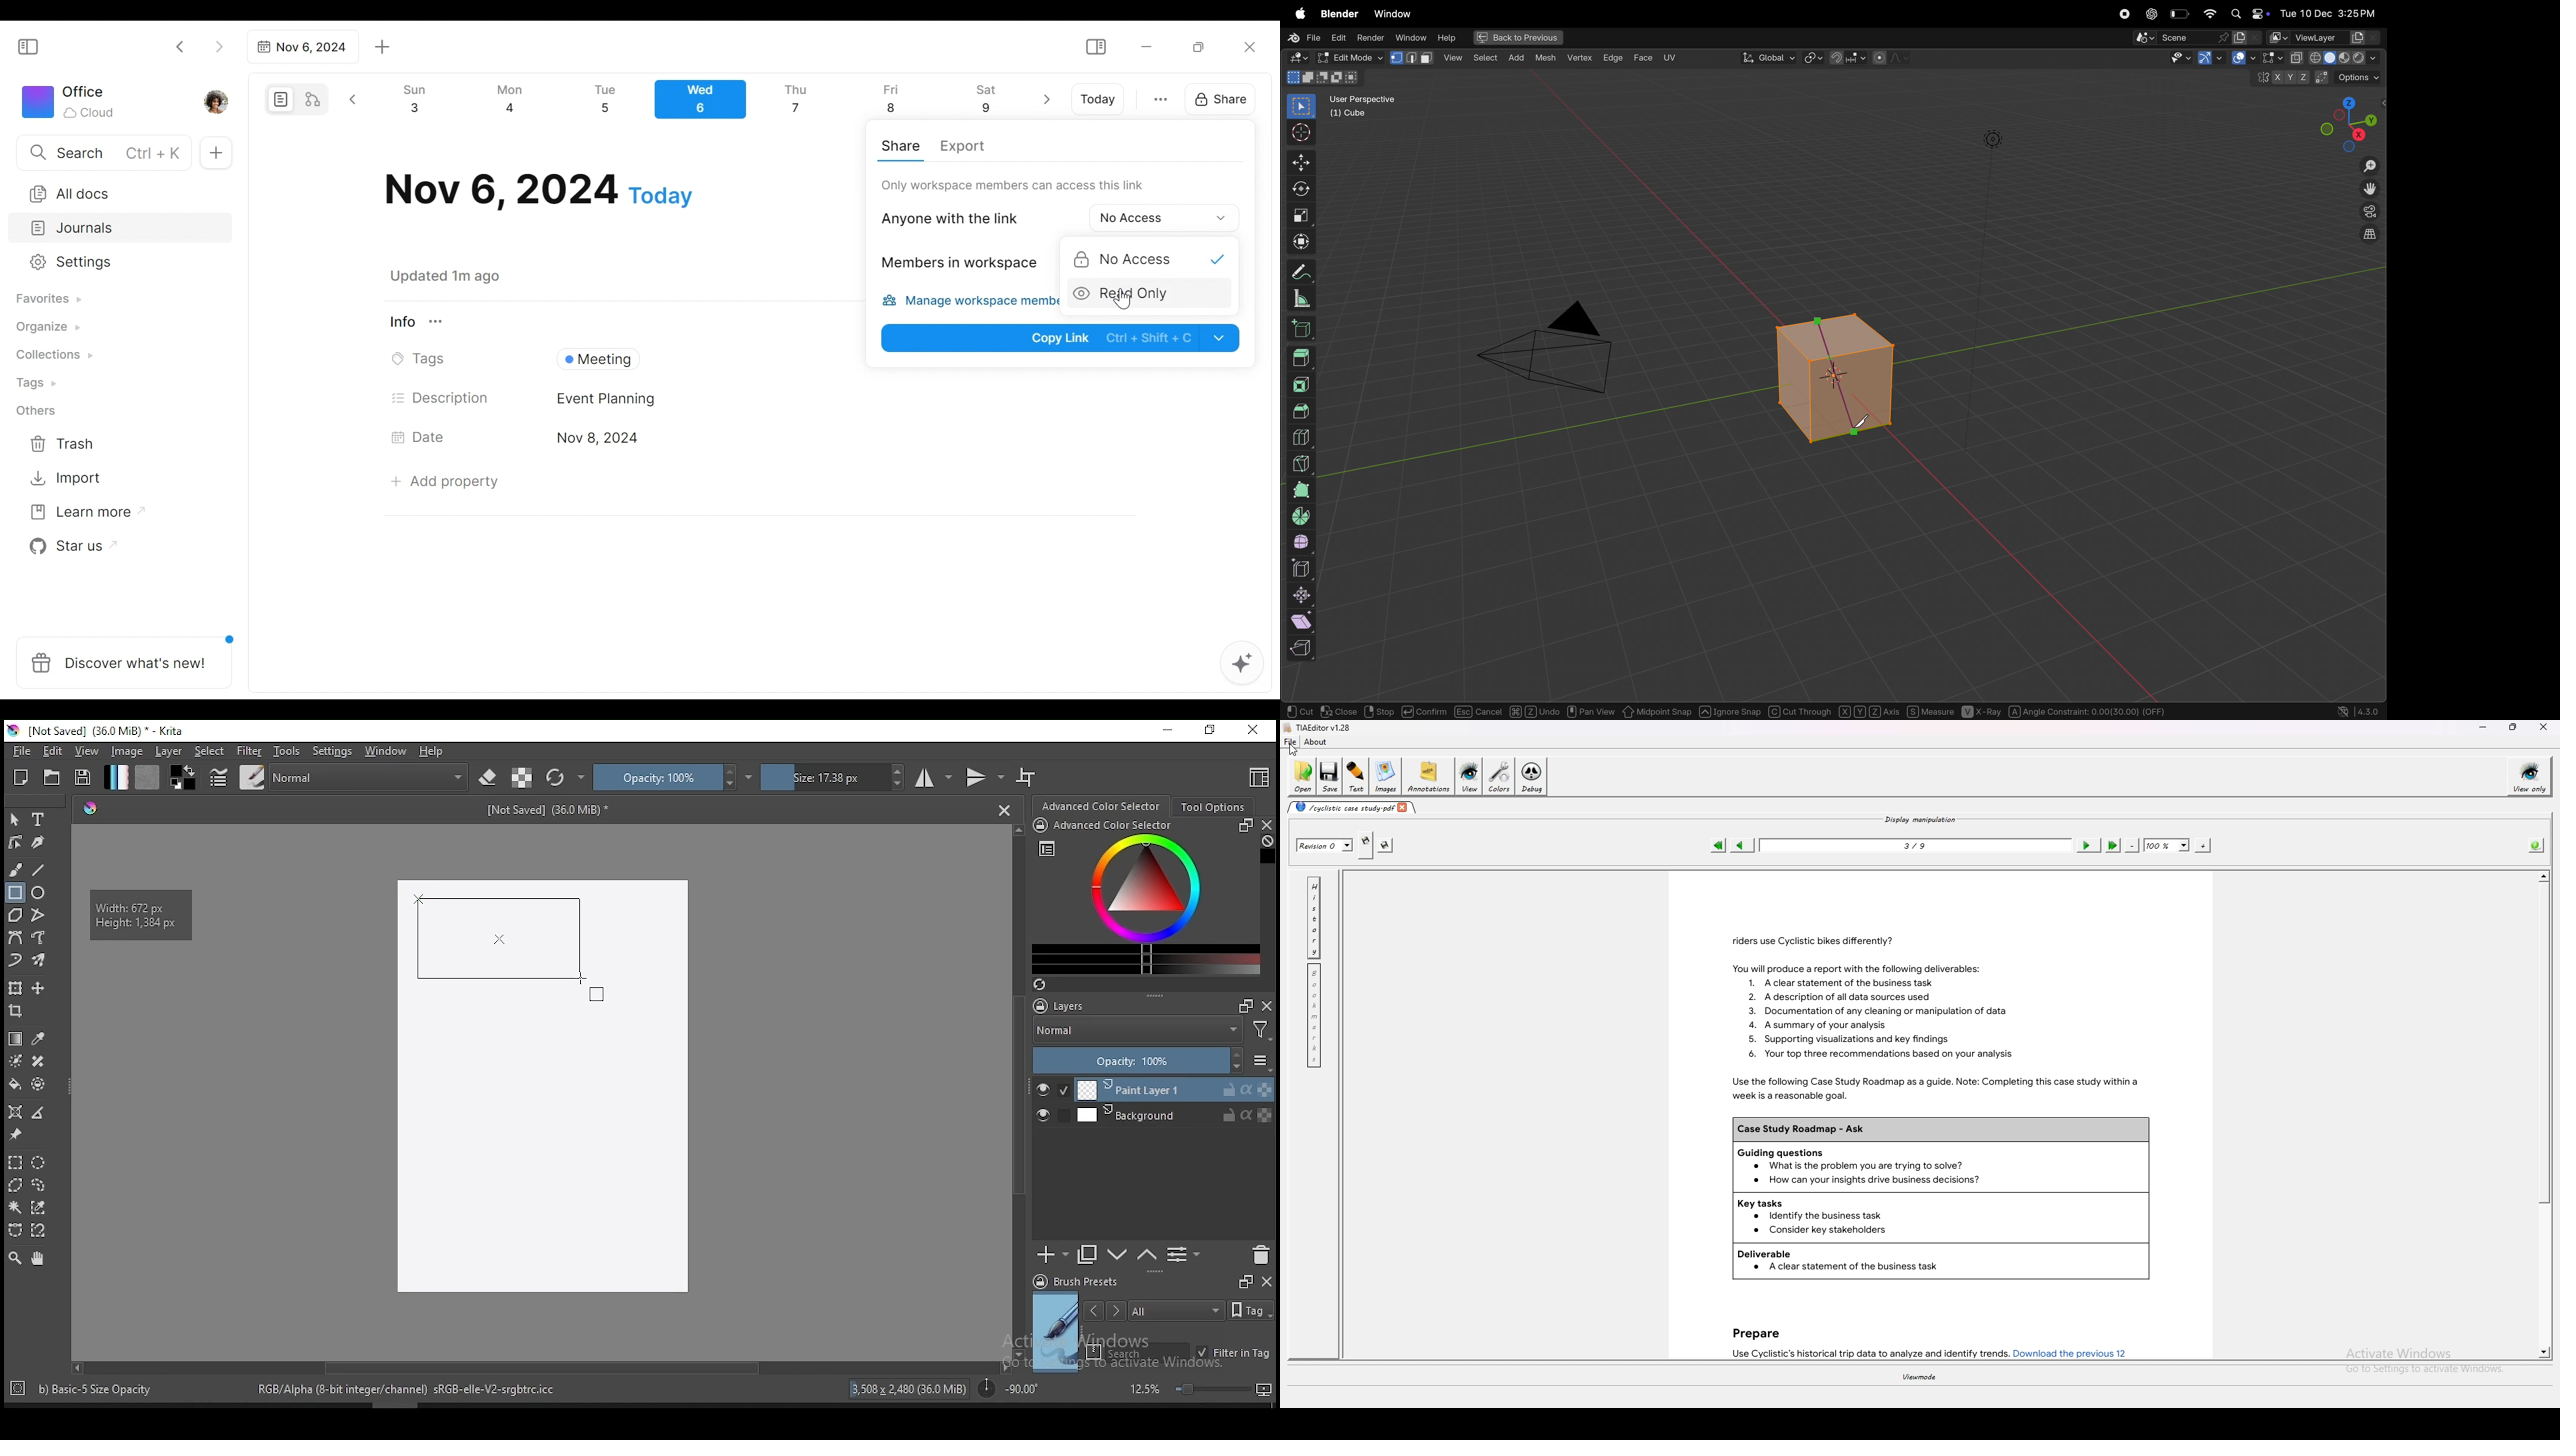  Describe the element at coordinates (1082, 1282) in the screenshot. I see `brush presets` at that location.